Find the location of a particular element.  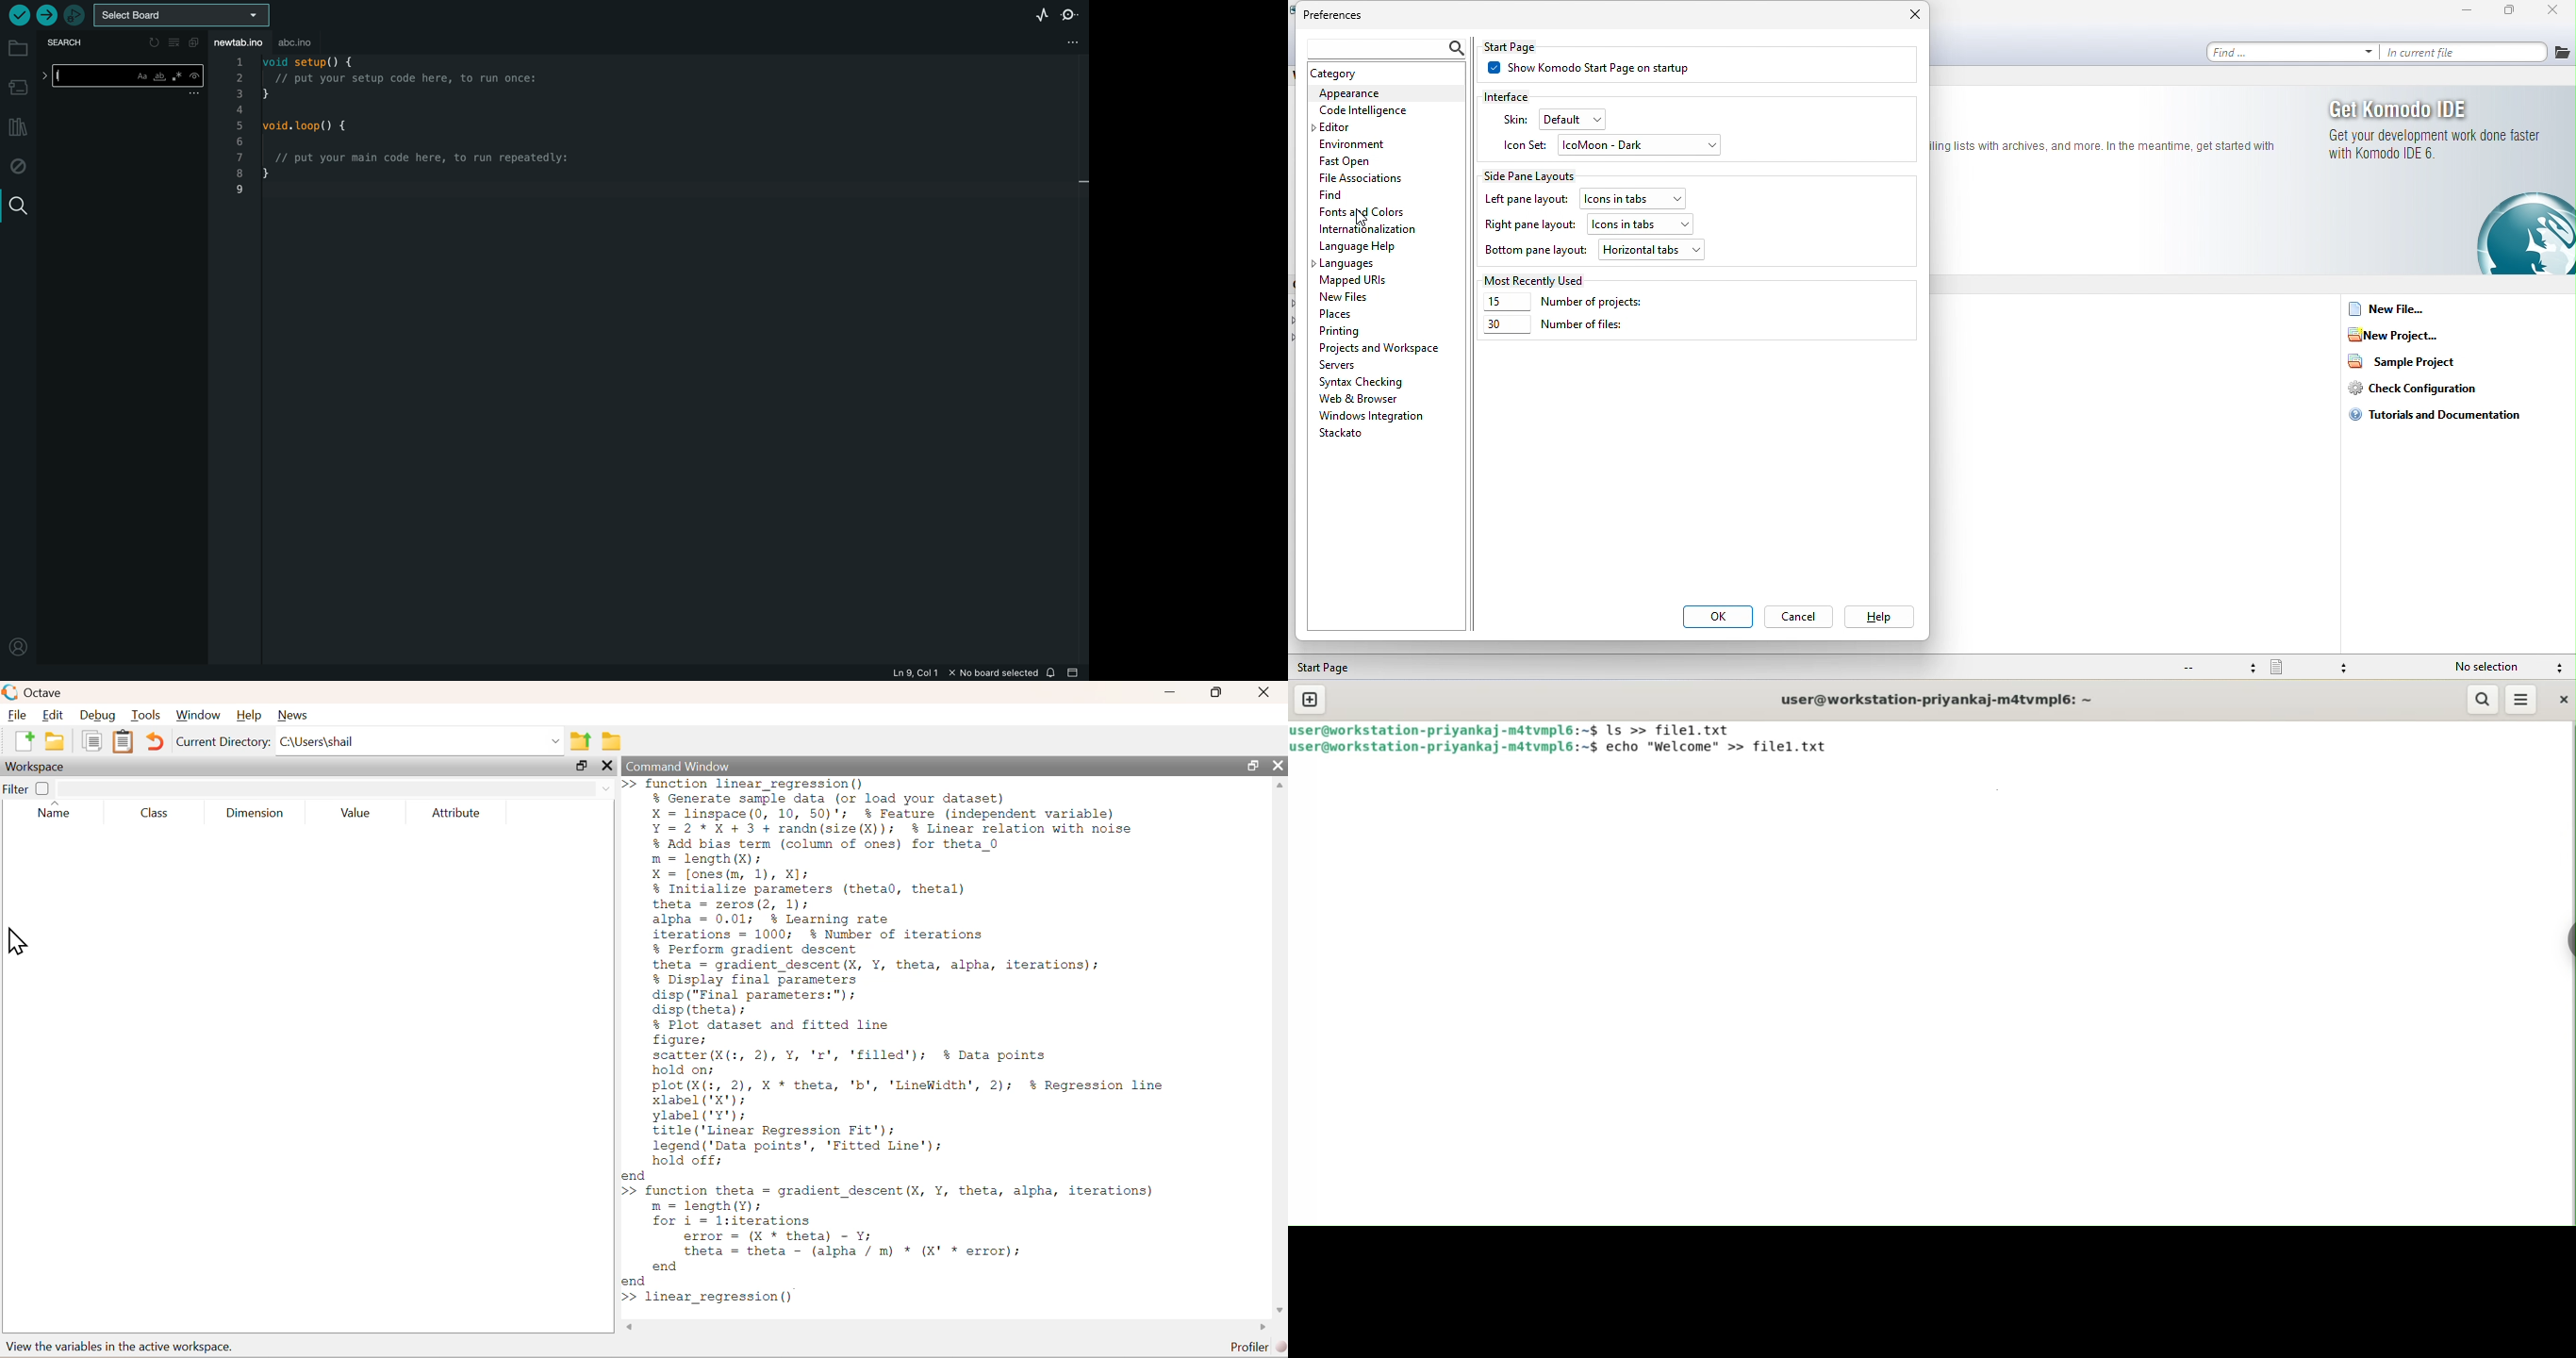

user@workstation-priyankaj-m4tvmpl6: ~$ is located at coordinates (1446, 748).